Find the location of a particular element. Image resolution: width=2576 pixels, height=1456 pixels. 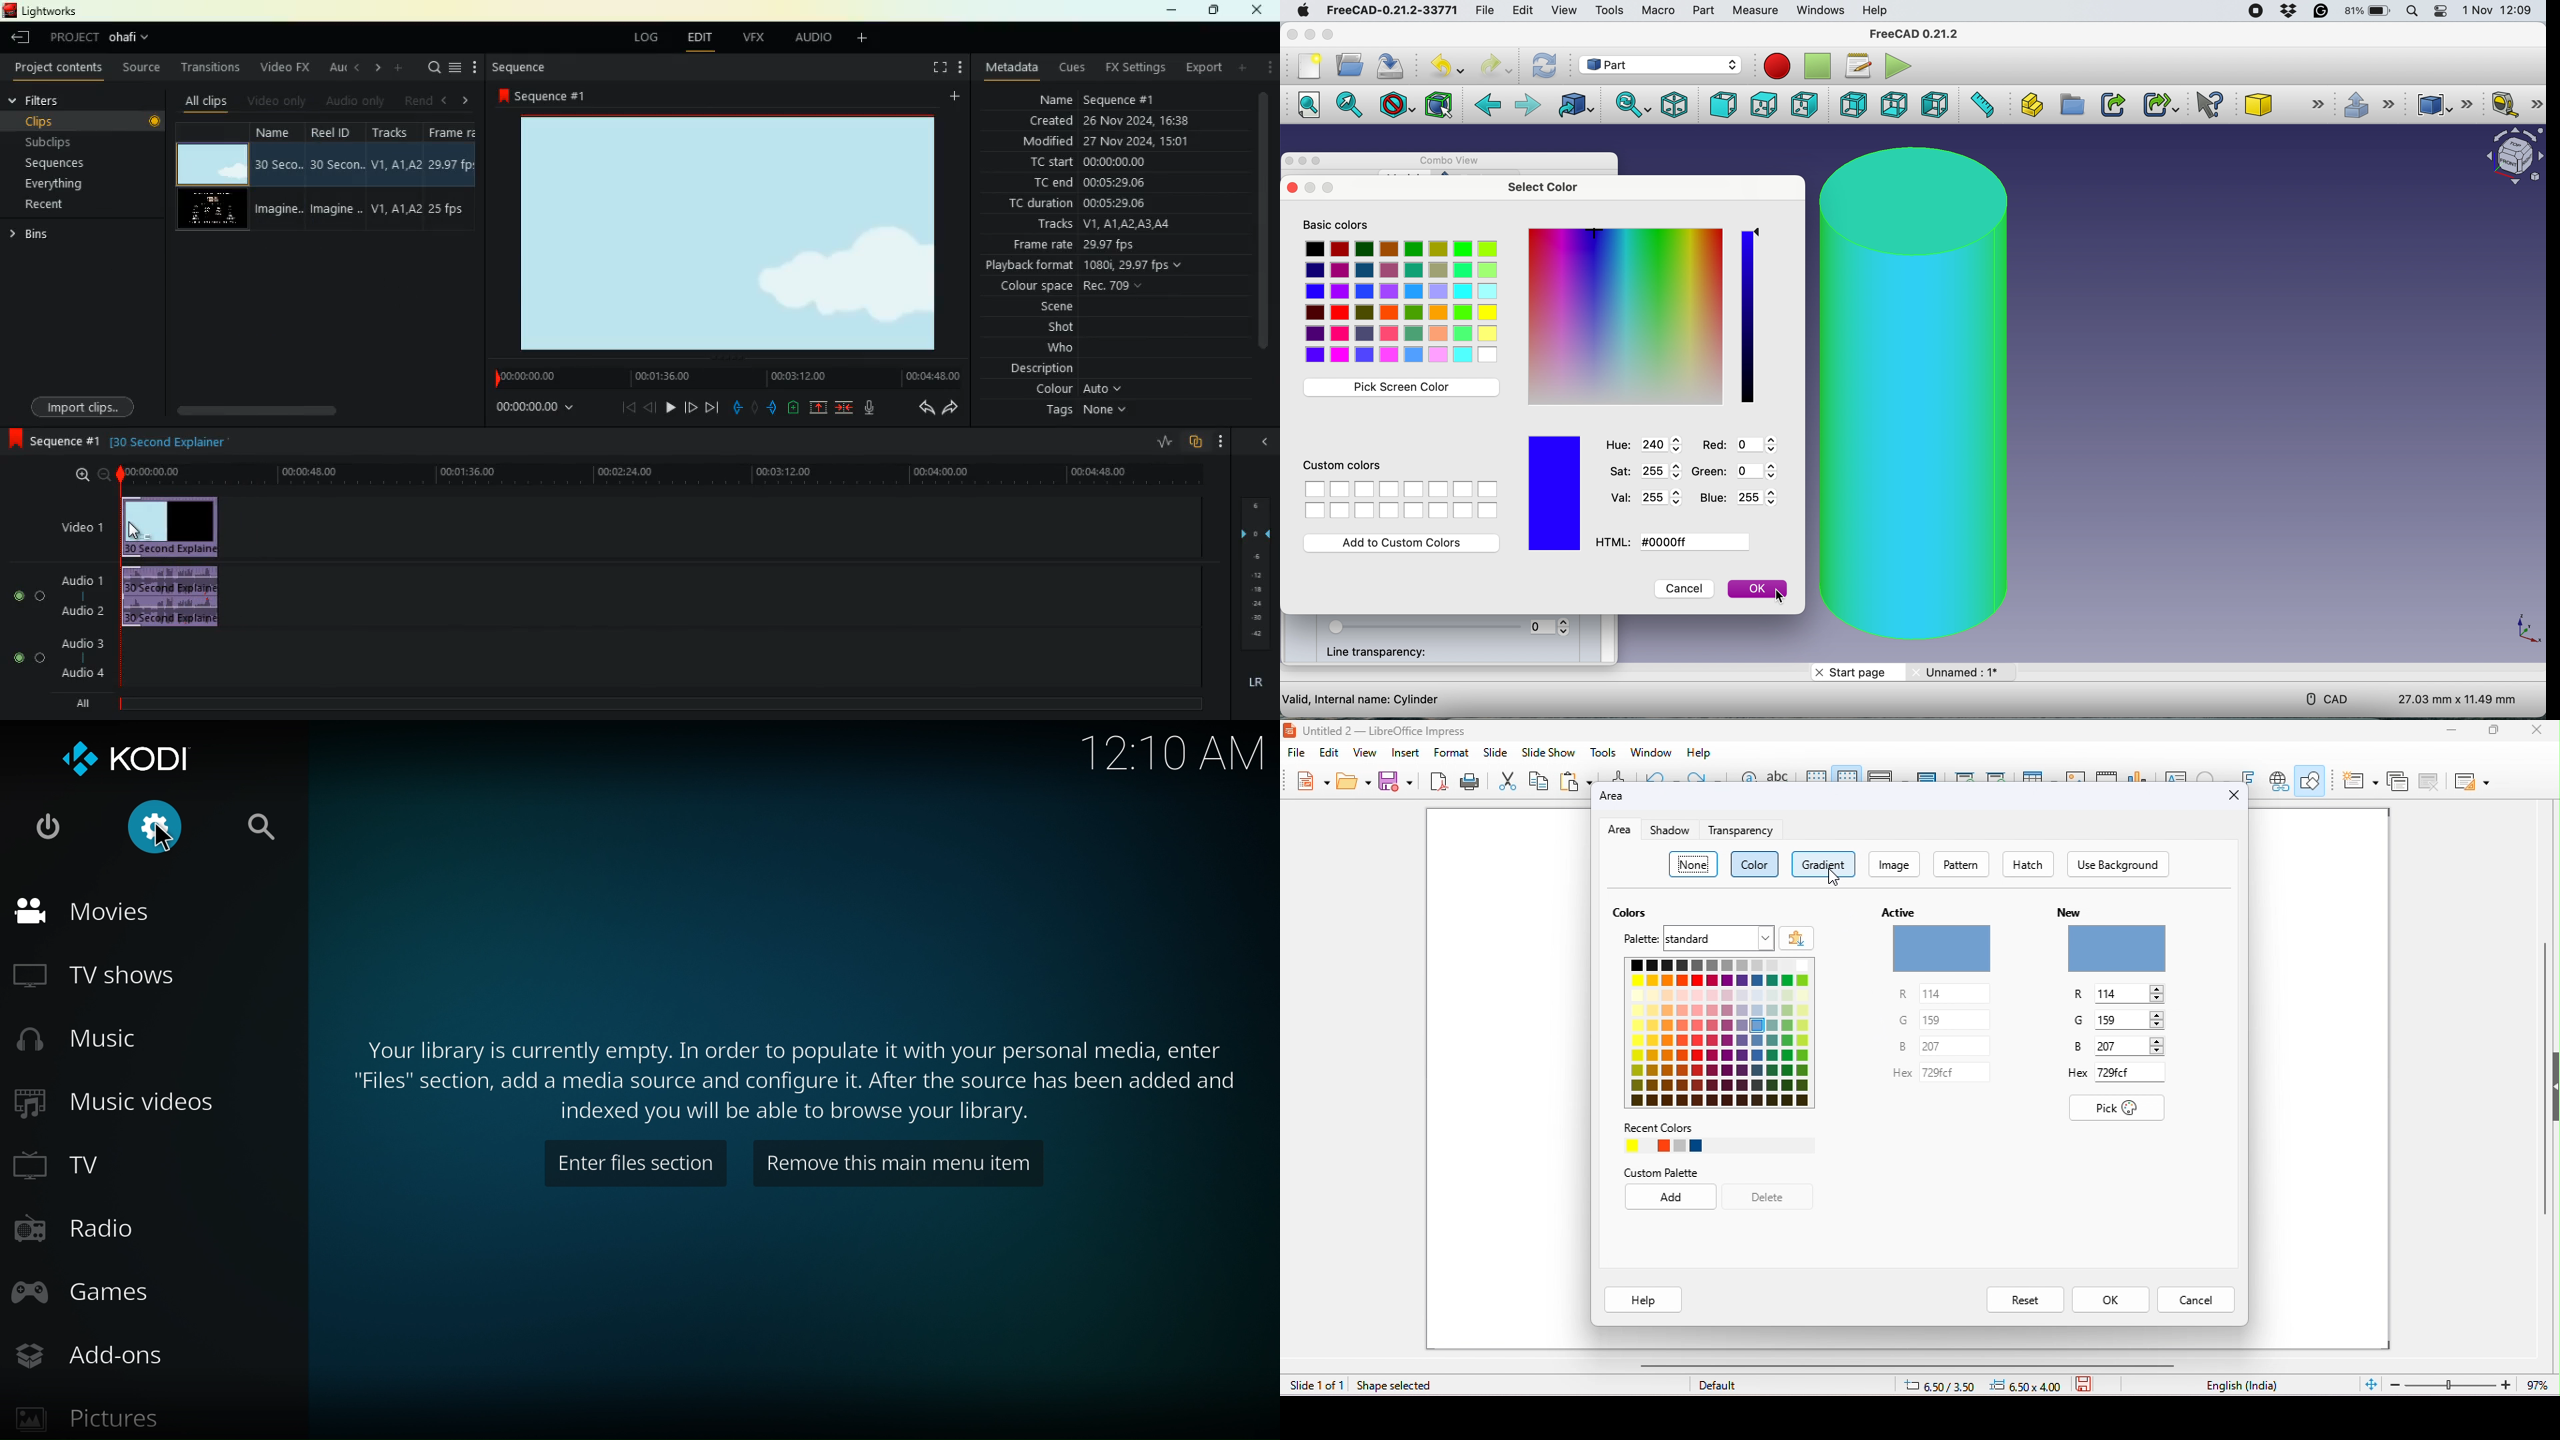

close is located at coordinates (2235, 796).